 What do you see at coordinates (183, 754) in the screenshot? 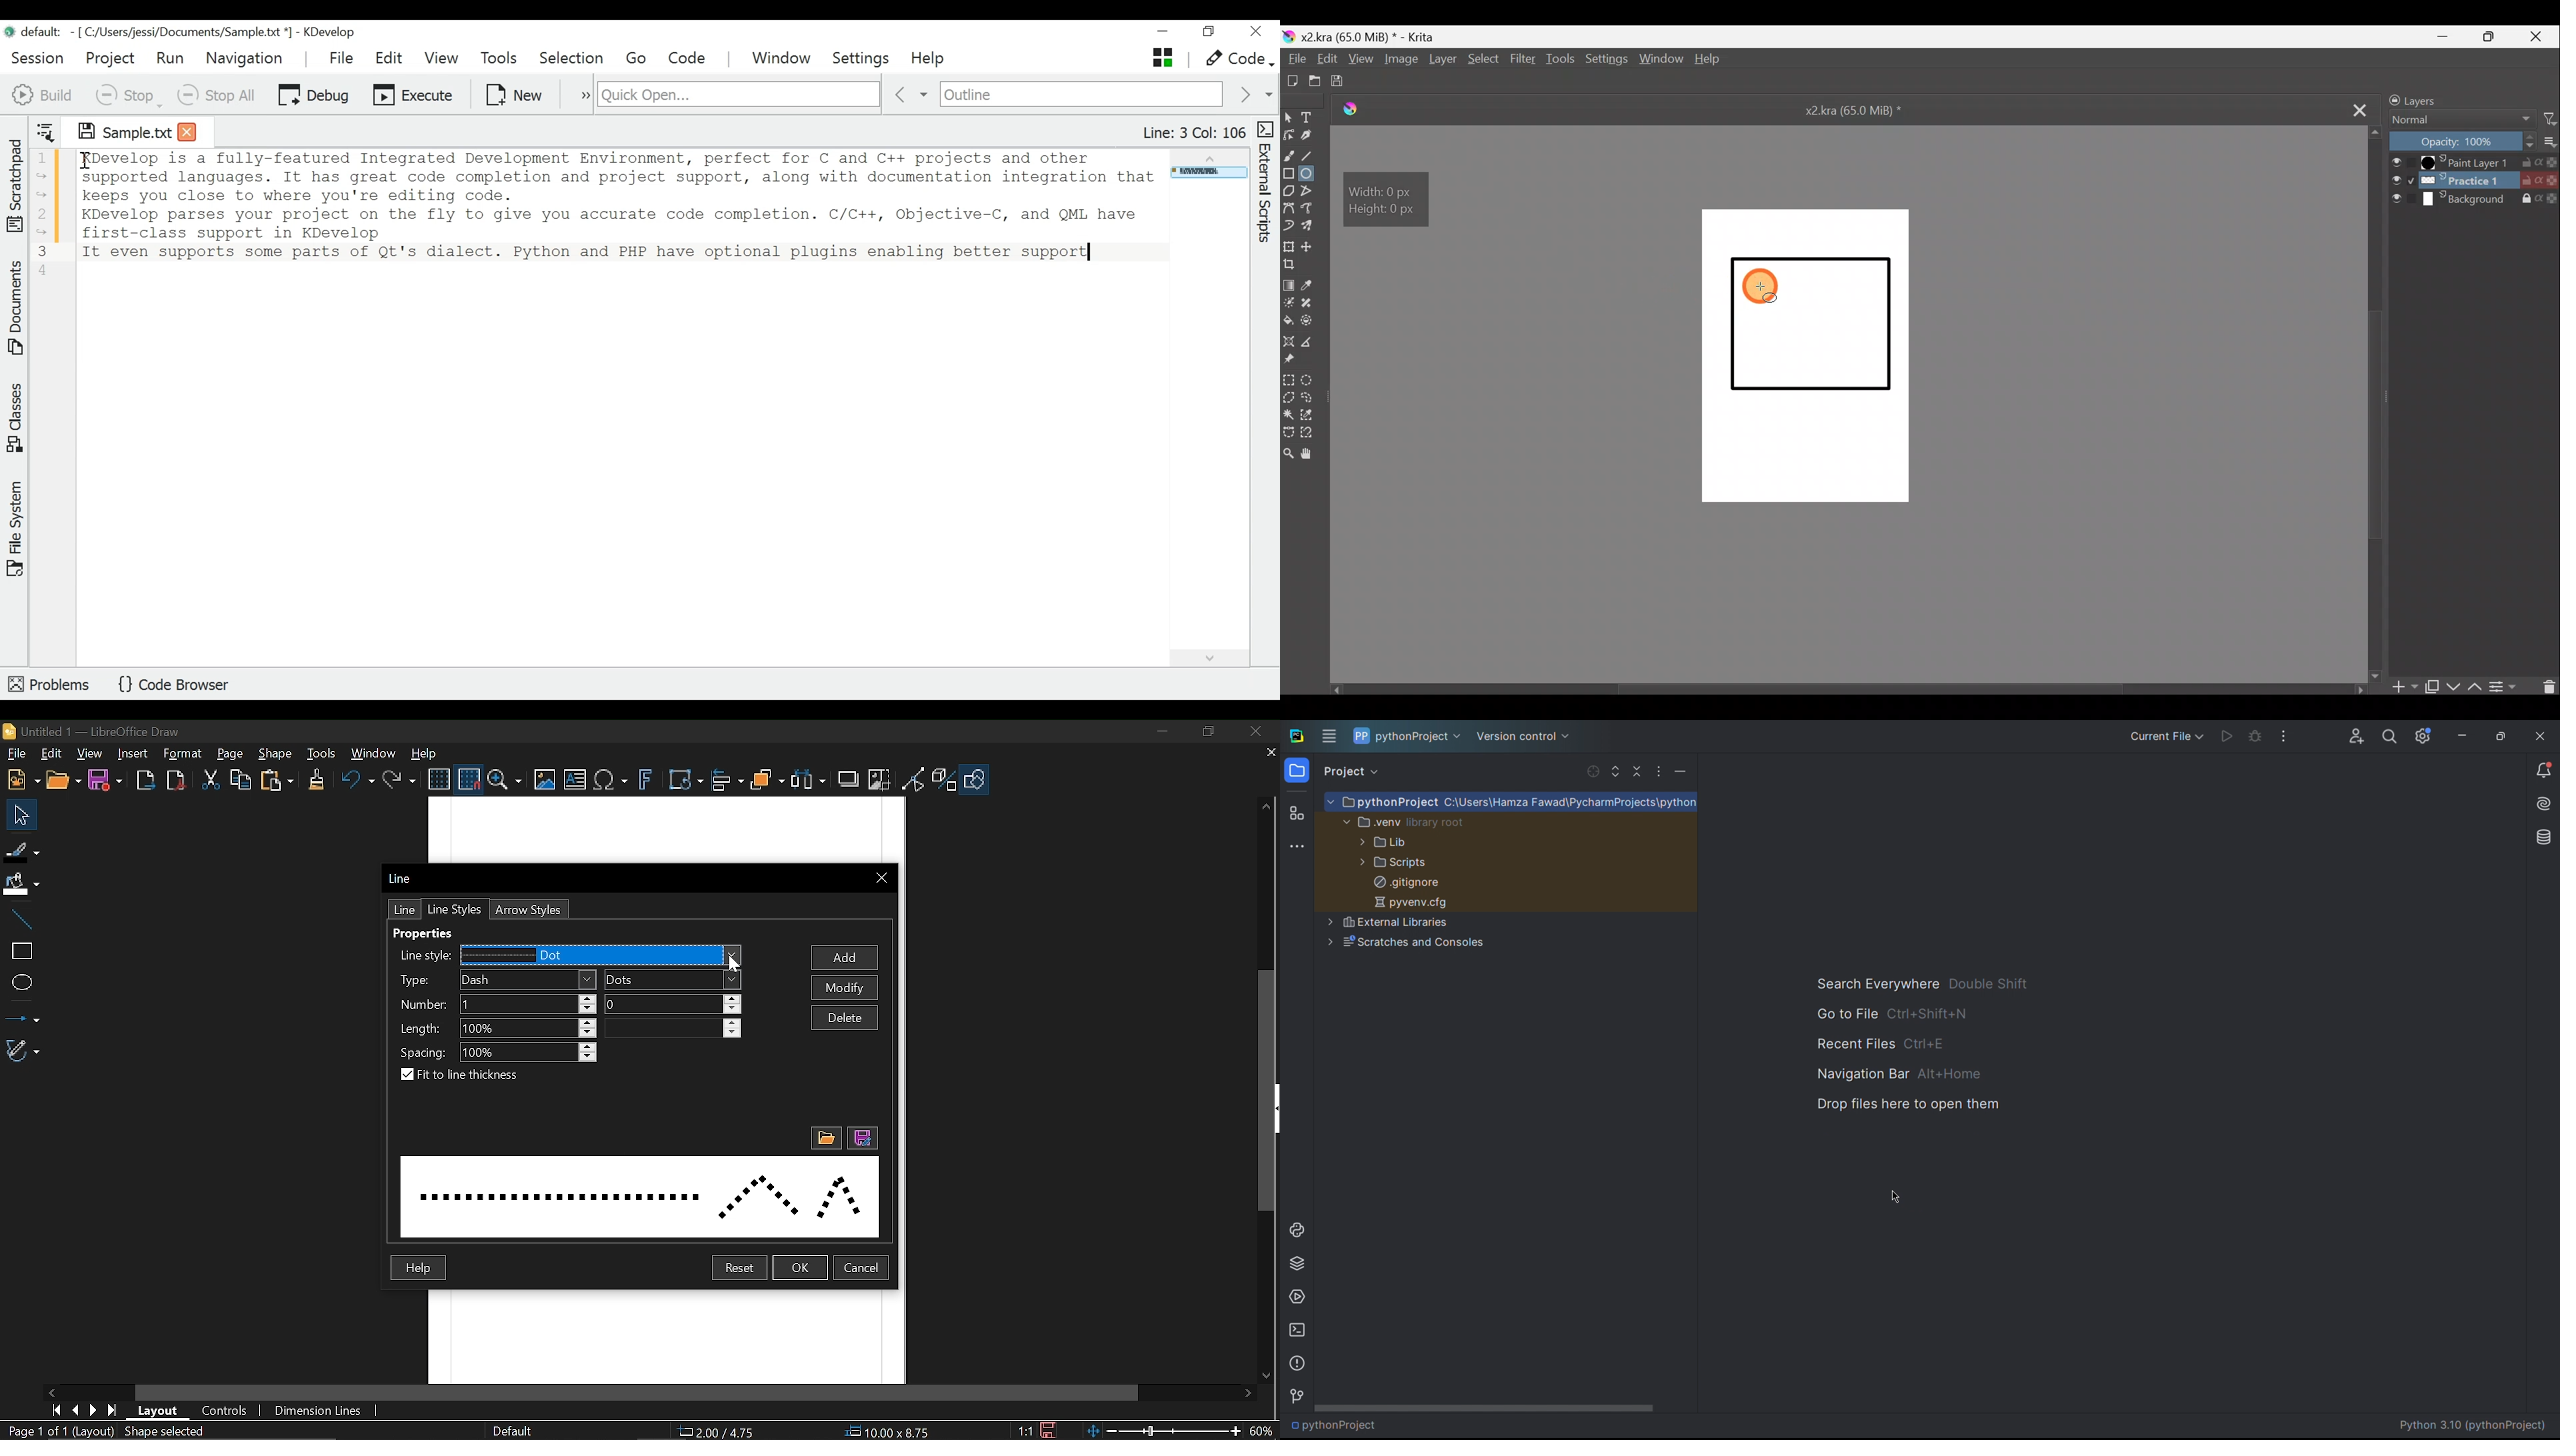
I see `Format` at bounding box center [183, 754].